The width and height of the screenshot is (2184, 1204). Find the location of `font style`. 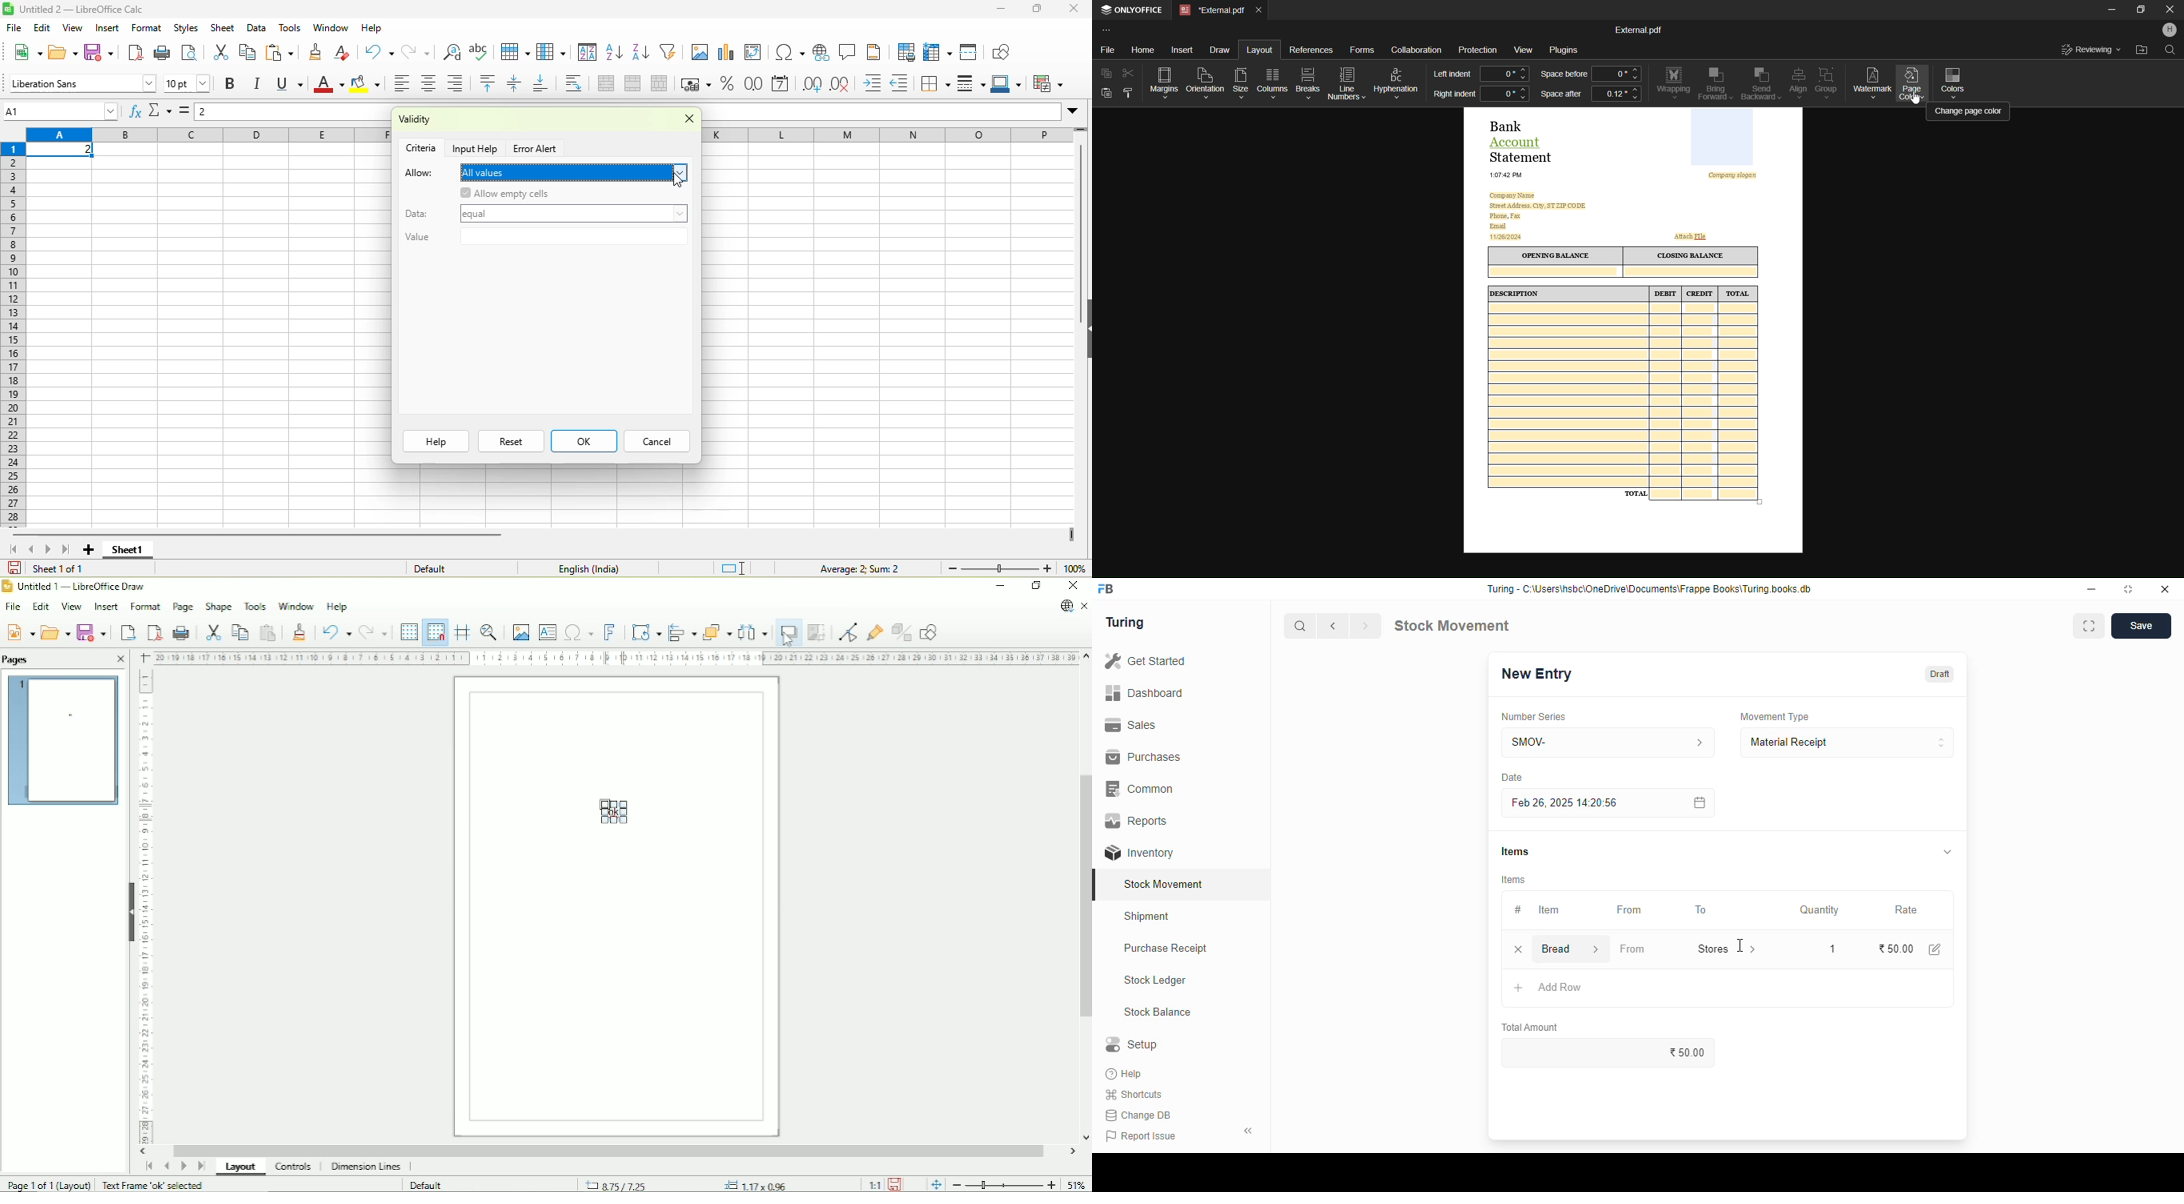

font style is located at coordinates (81, 82).